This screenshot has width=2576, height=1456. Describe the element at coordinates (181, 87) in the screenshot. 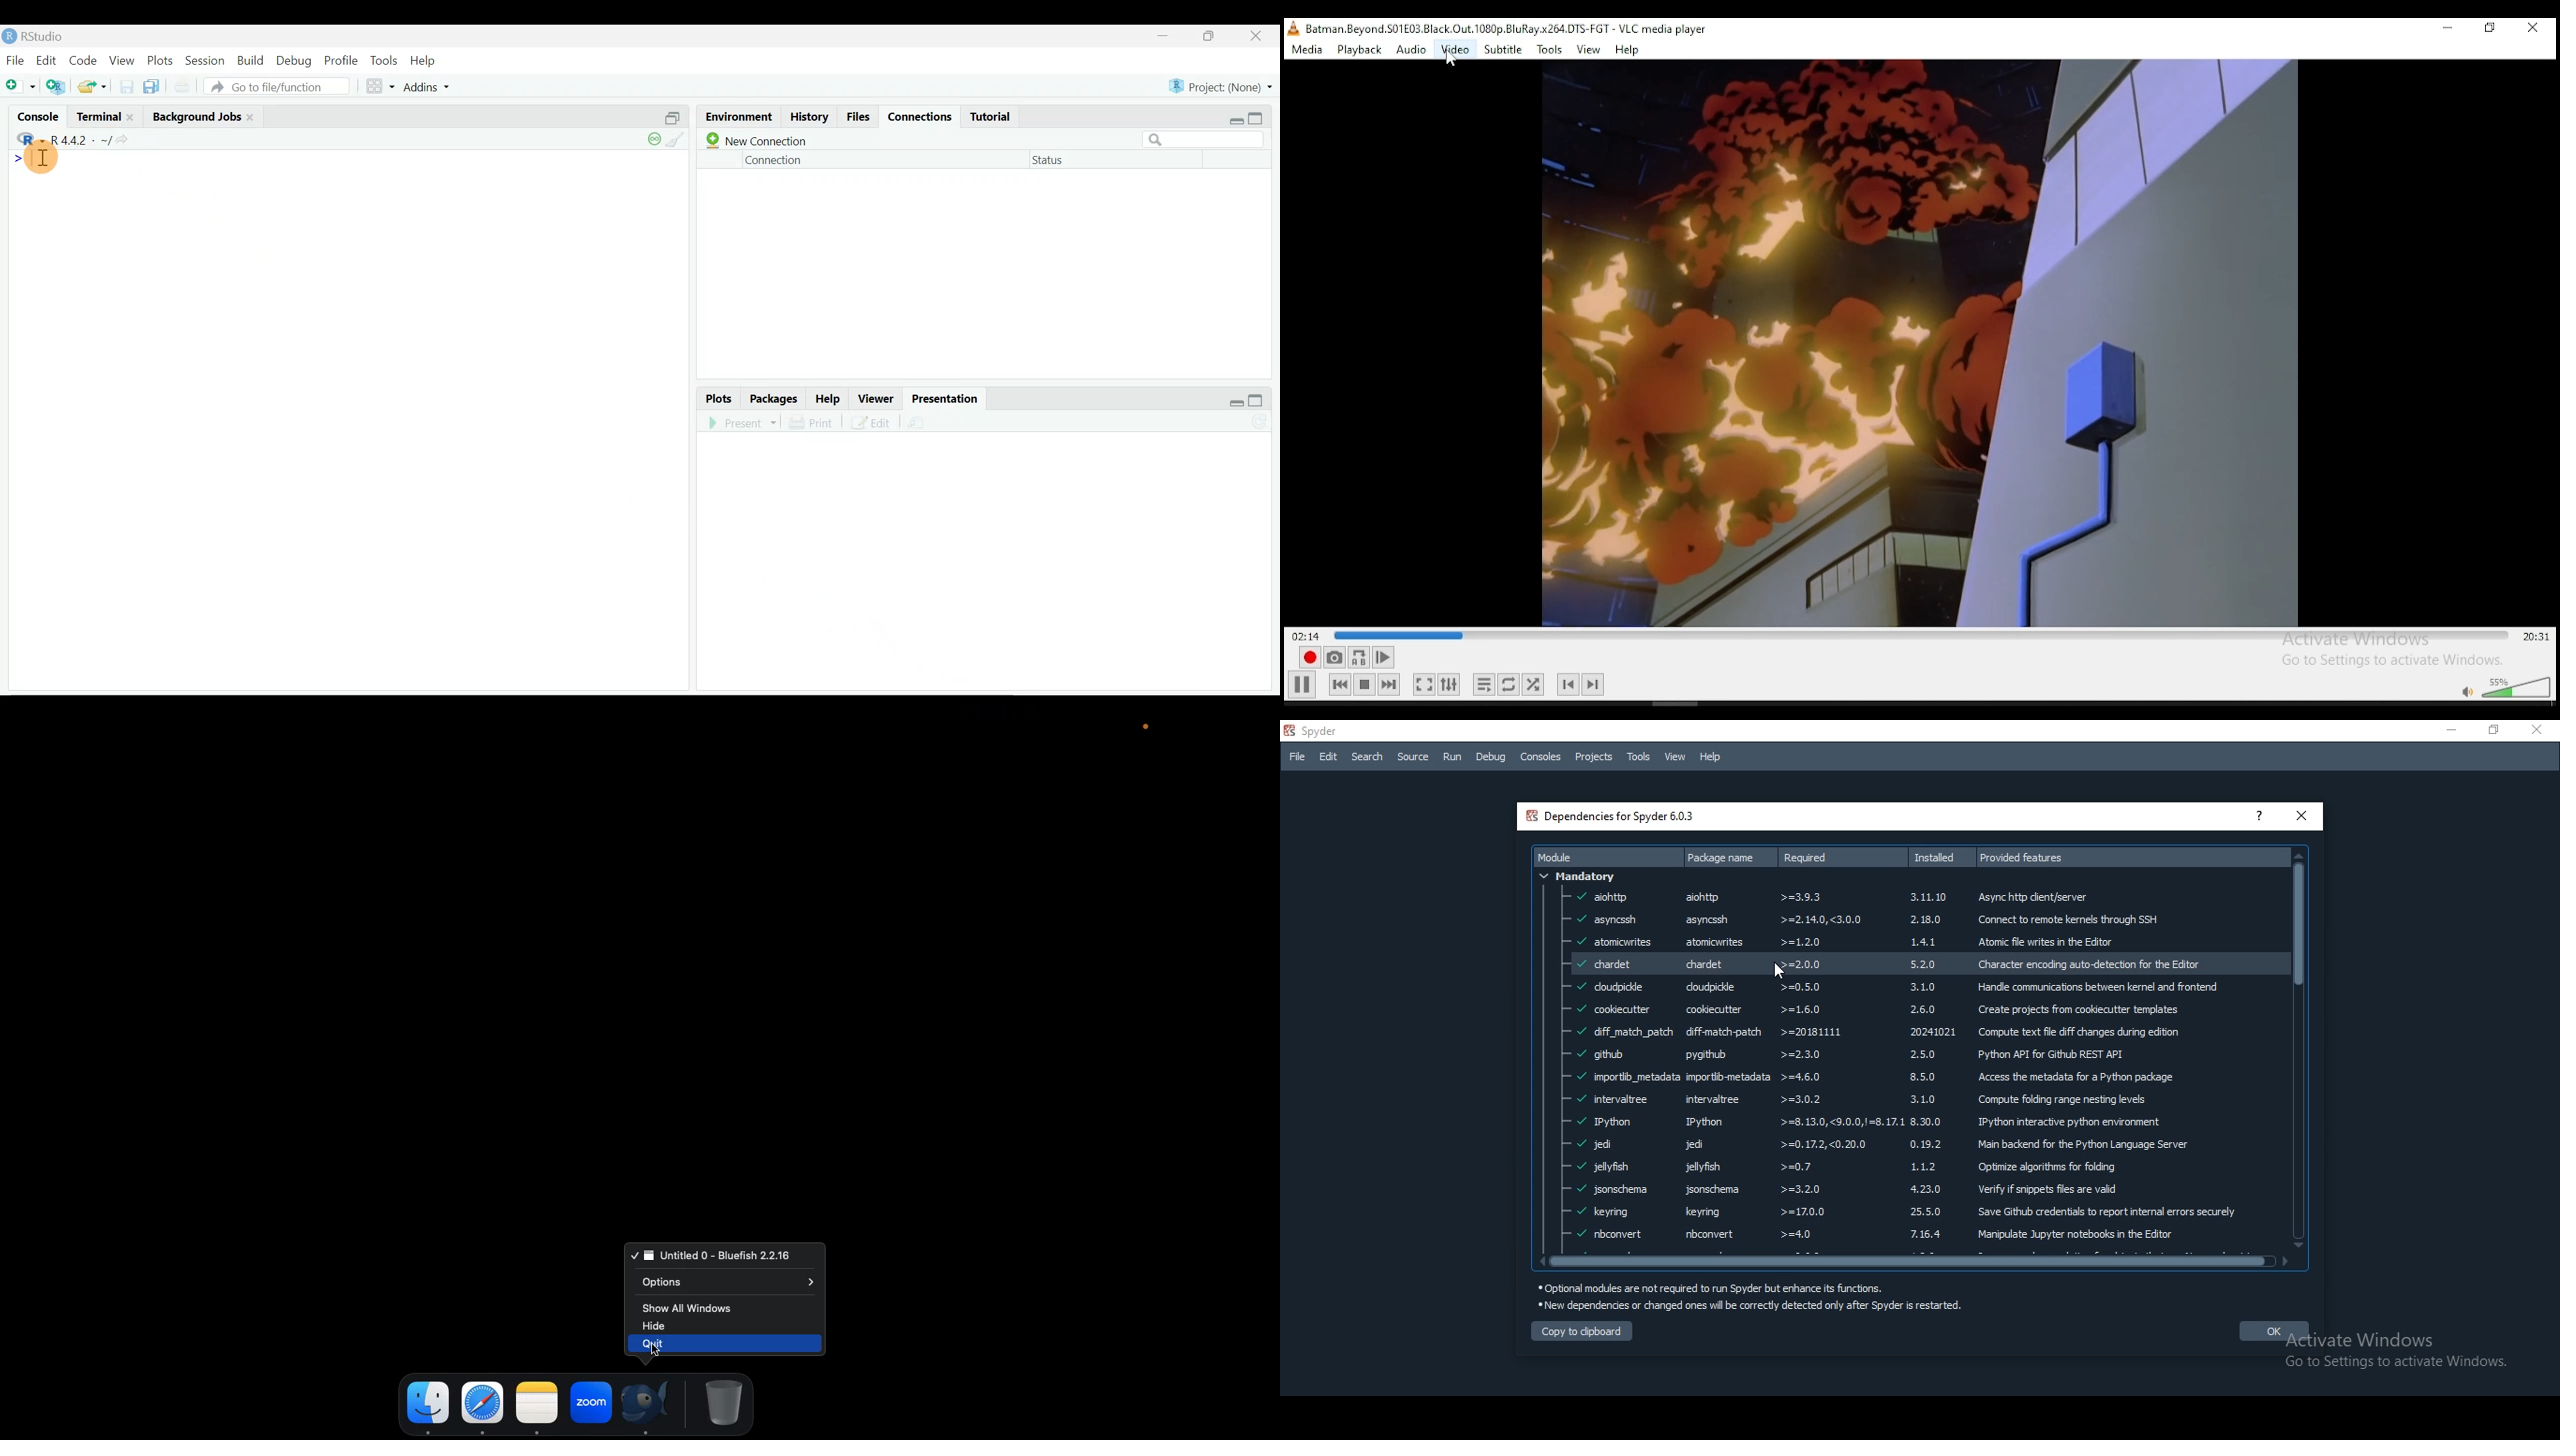

I see `Print current file` at that location.